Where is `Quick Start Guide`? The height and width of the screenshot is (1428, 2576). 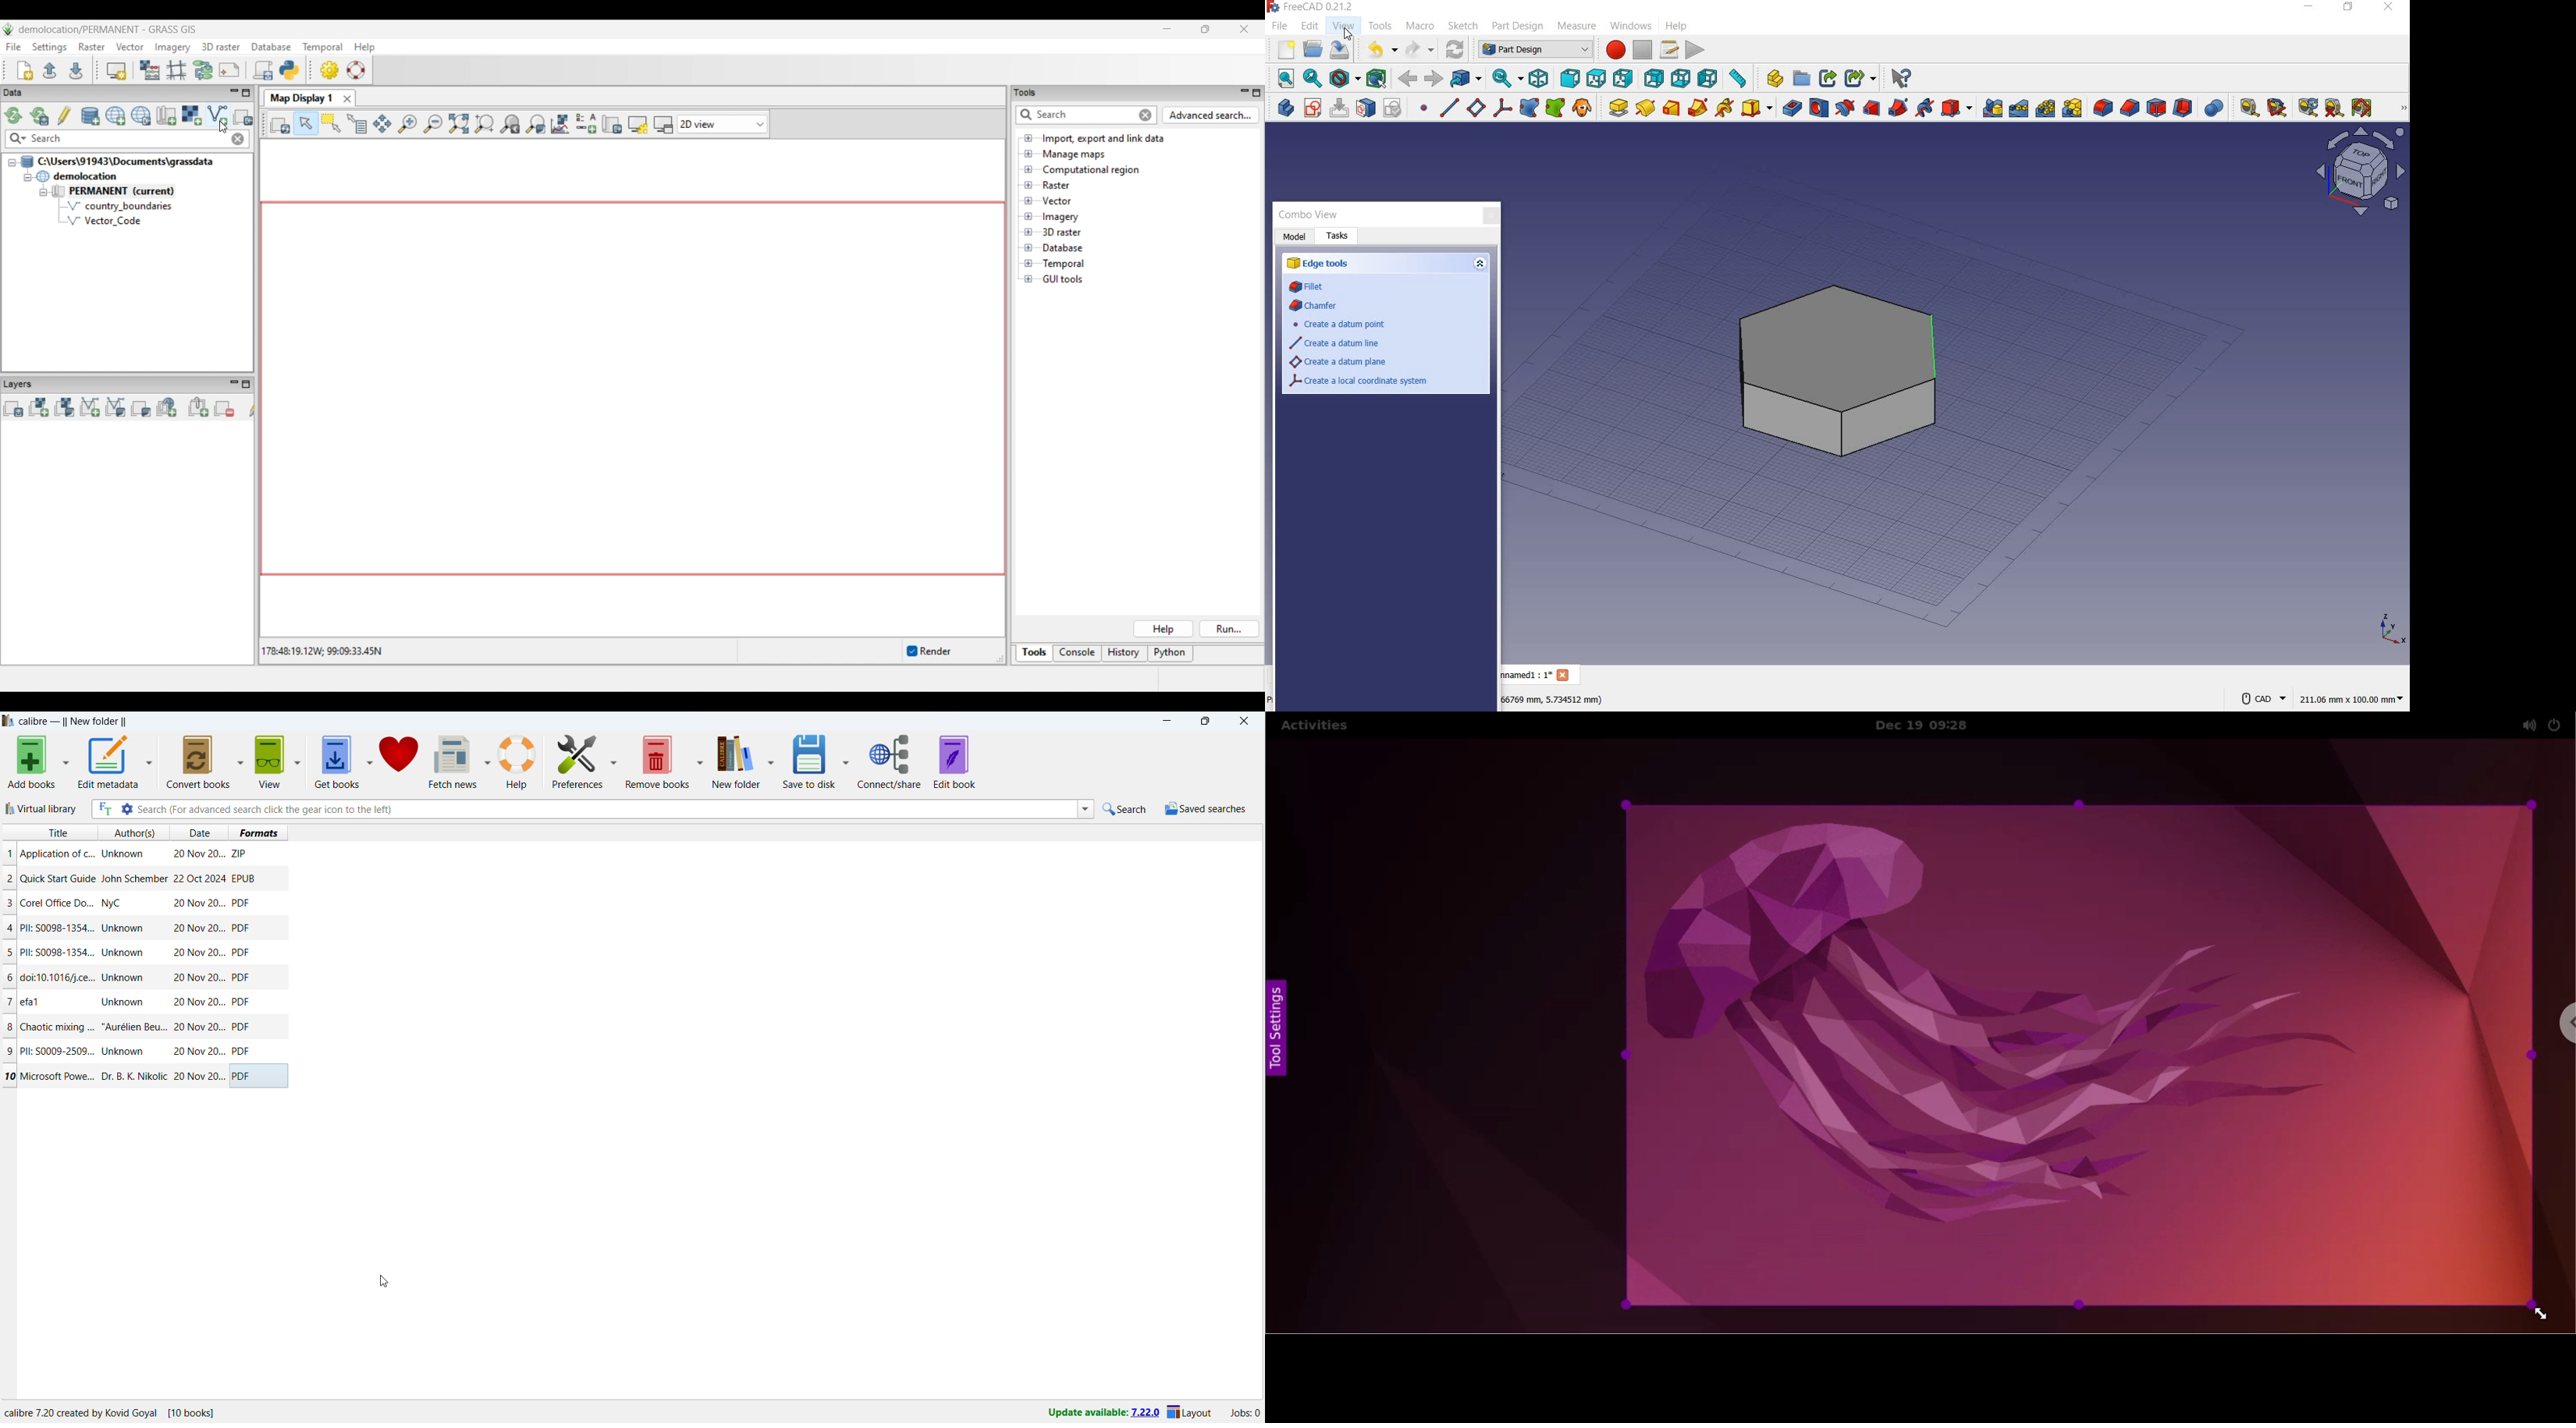
Quick Start Guide is located at coordinates (58, 879).